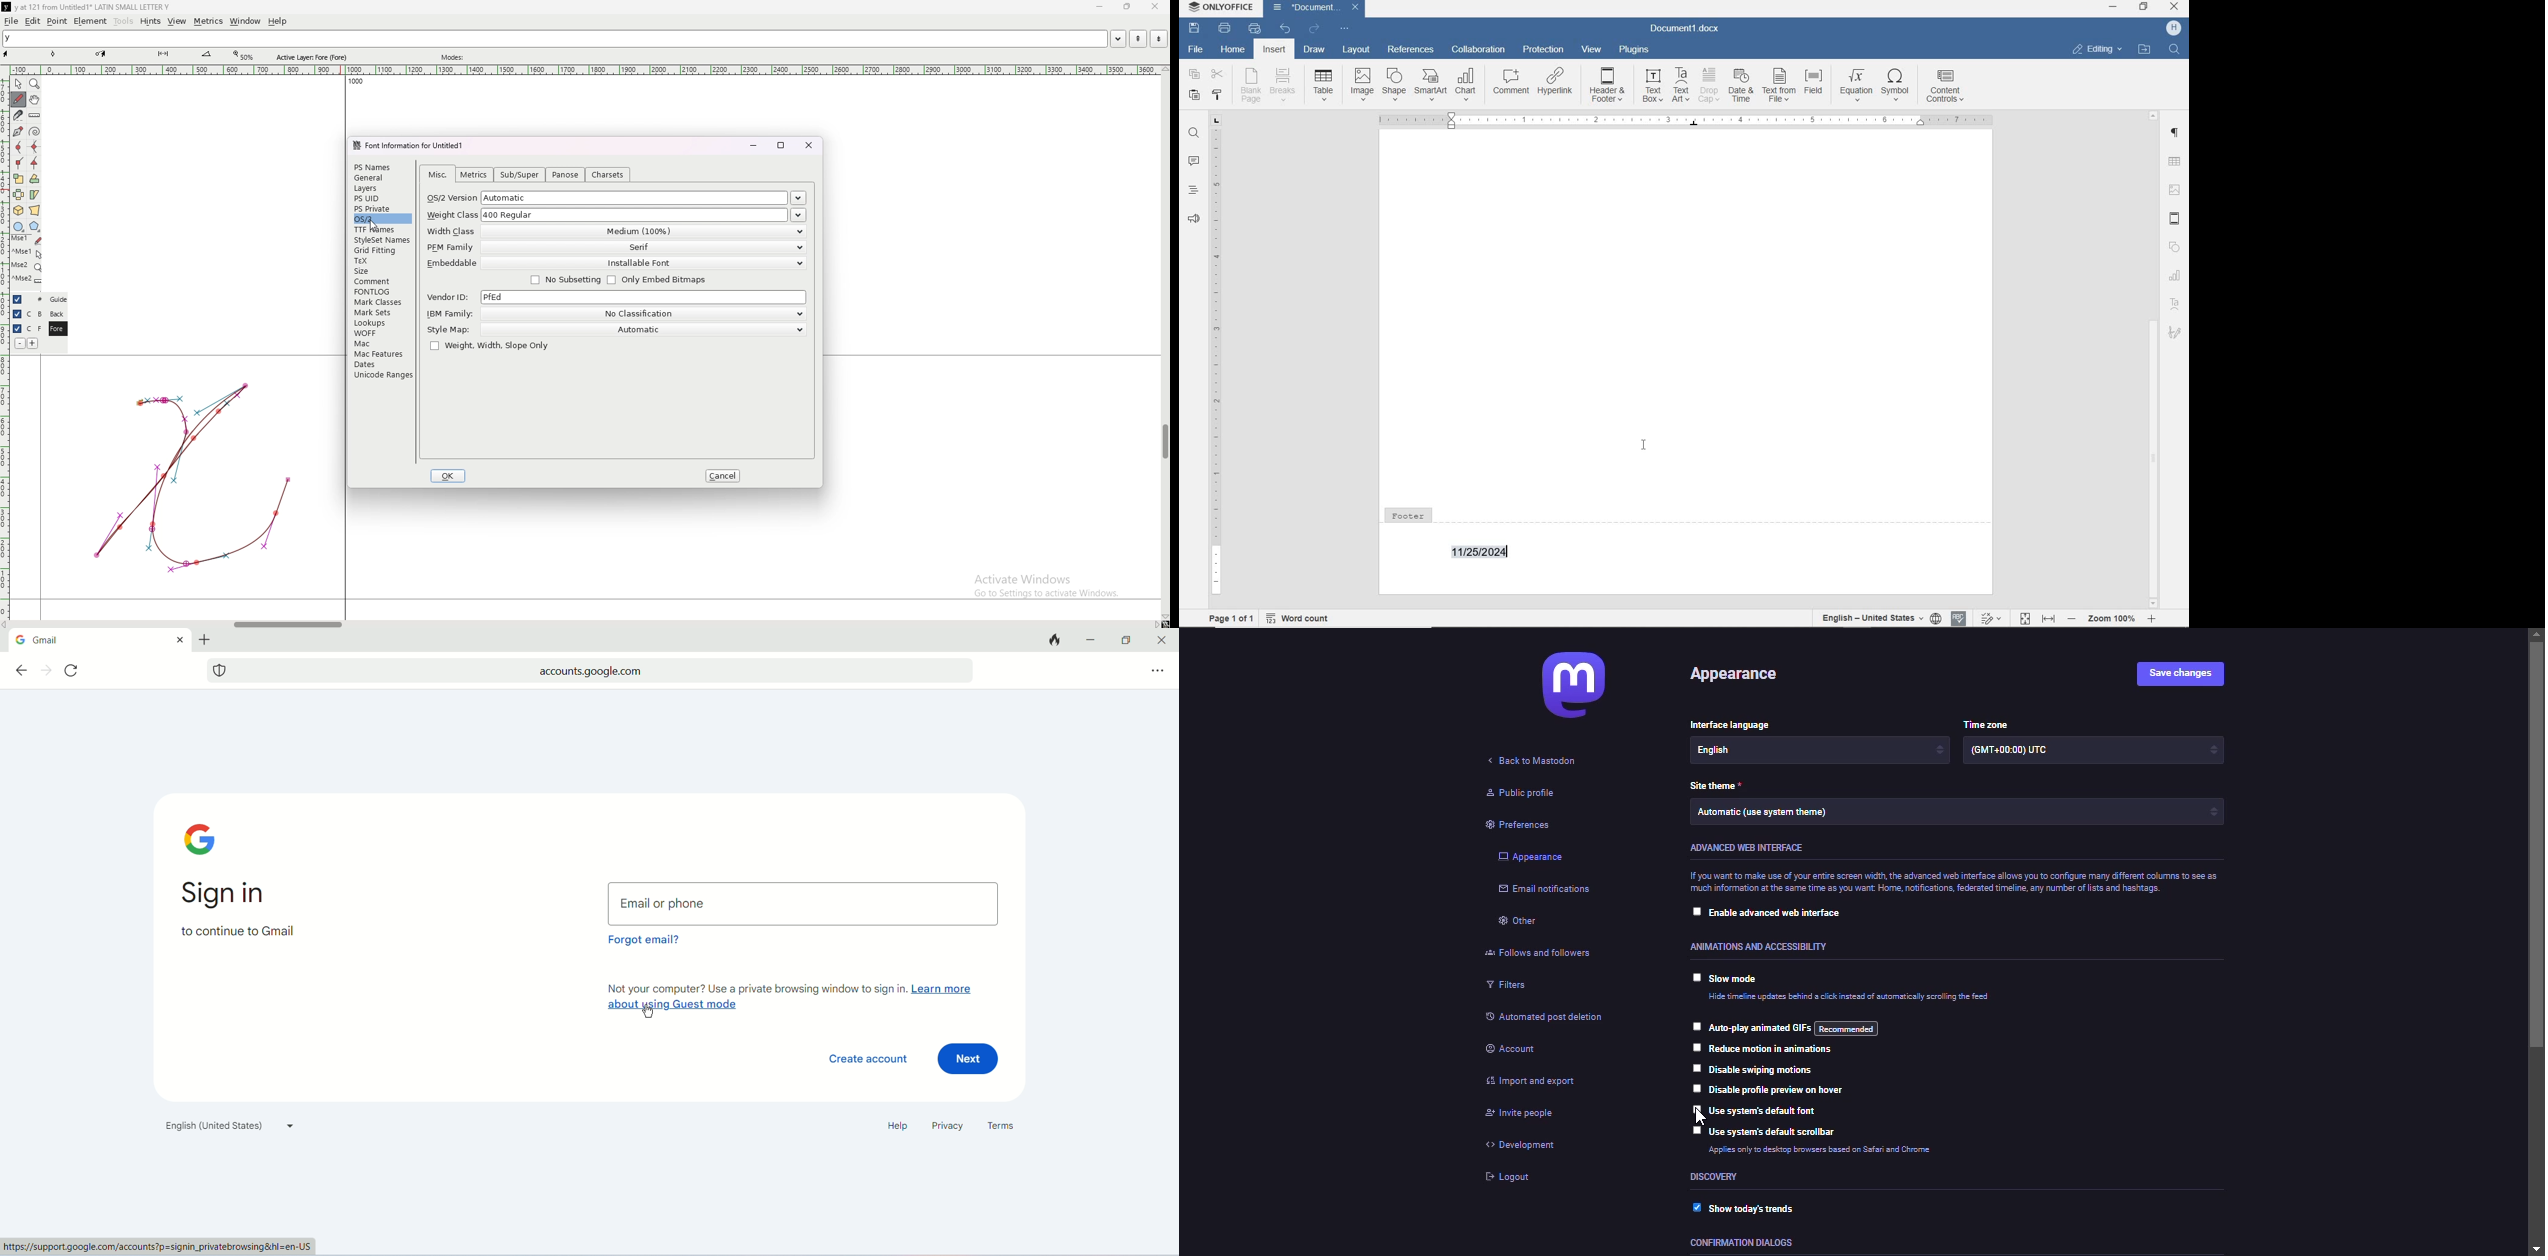 The image size is (2548, 1260). I want to click on add a horizontal or vertical curve point, so click(35, 147).